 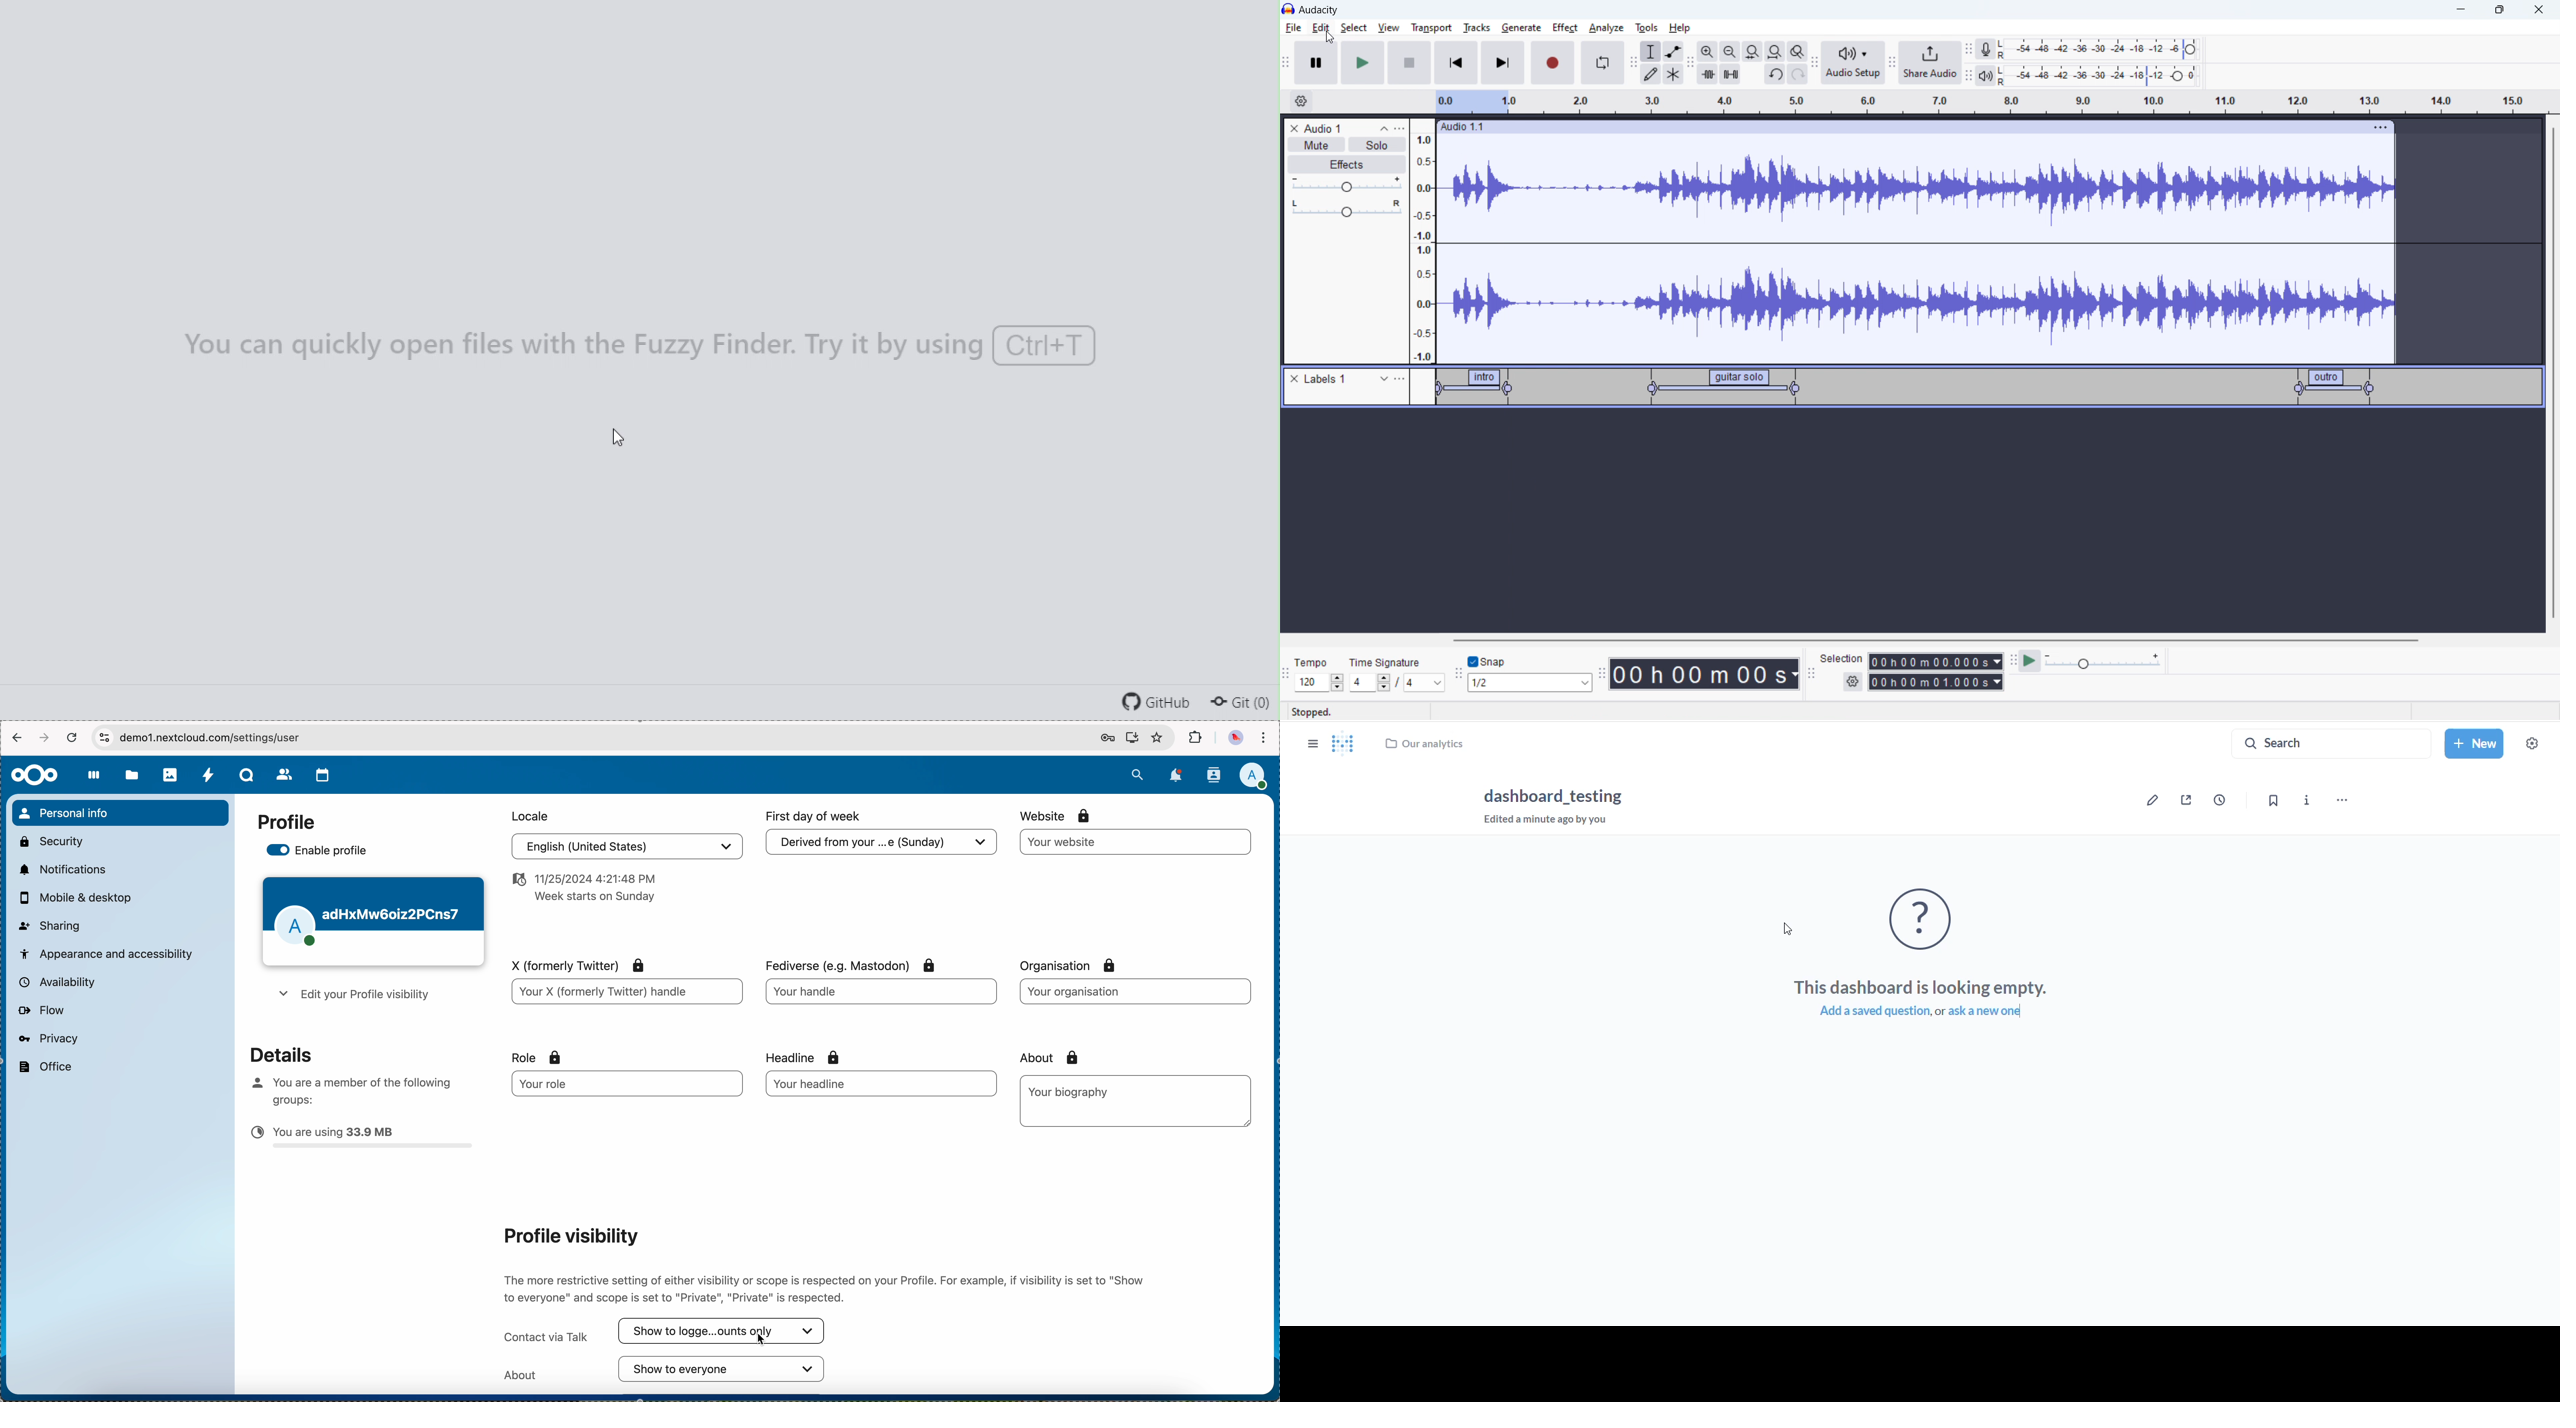 I want to click on selection end time, so click(x=1937, y=682).